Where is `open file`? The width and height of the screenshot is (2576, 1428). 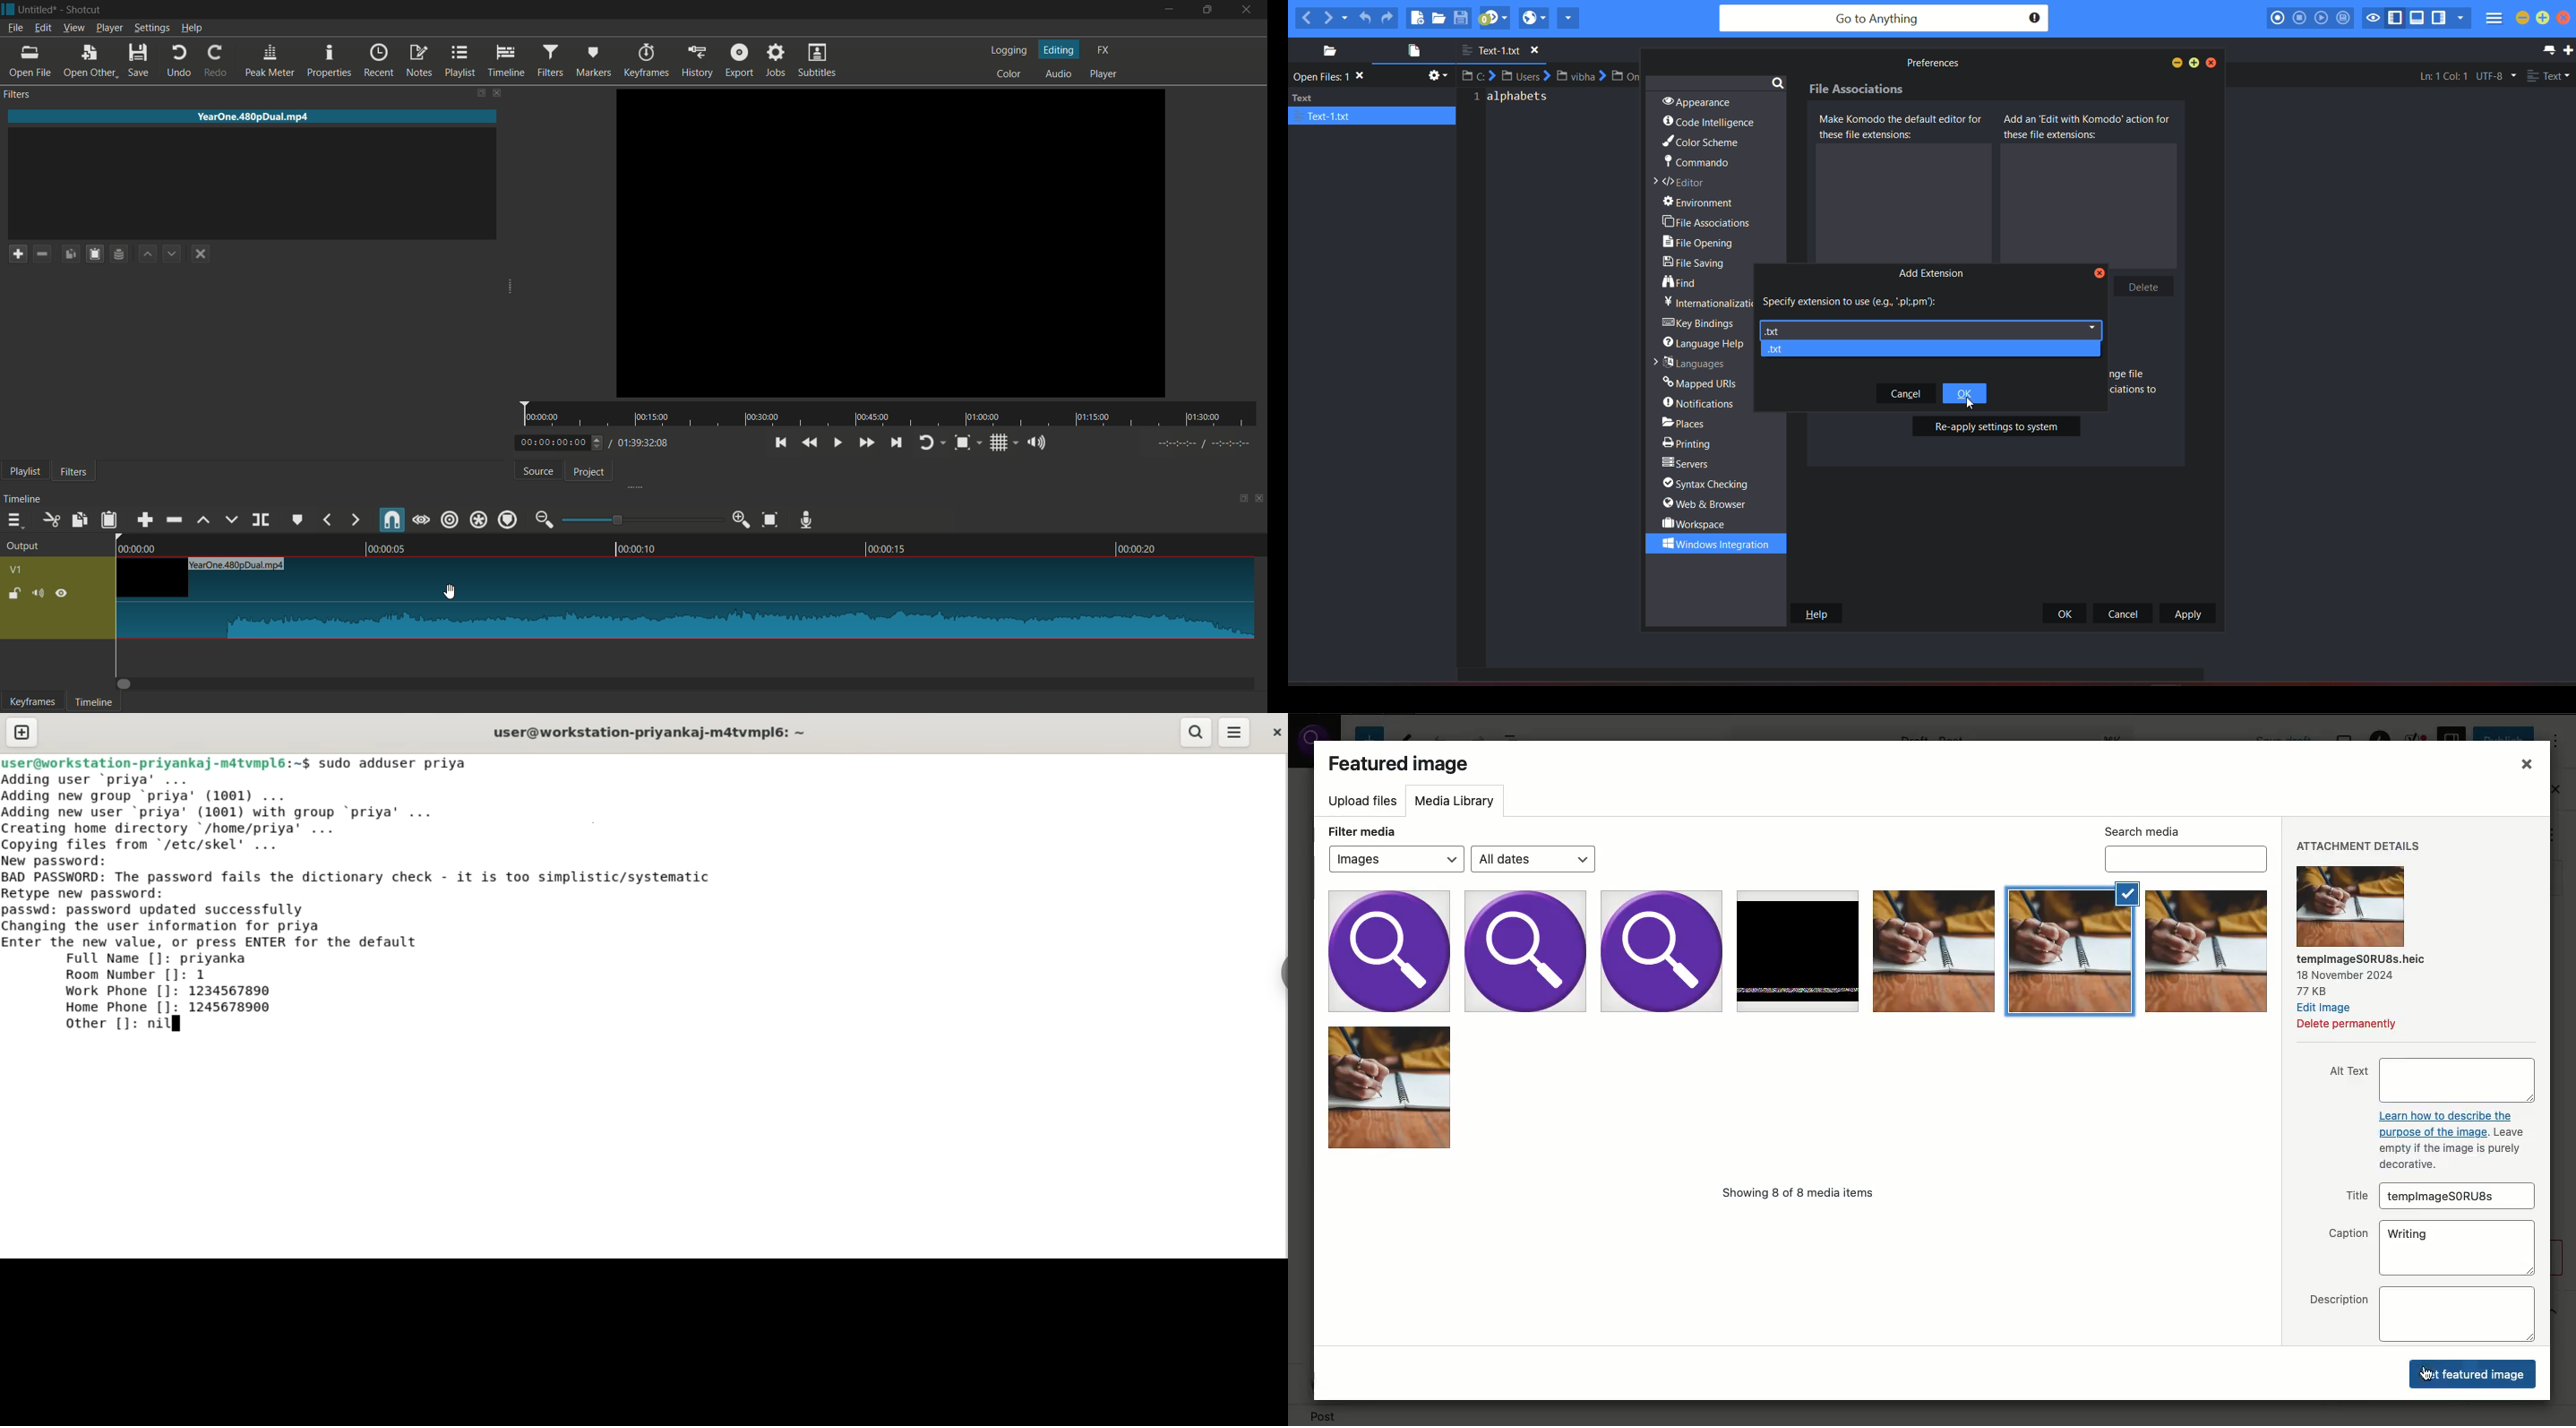 open file is located at coordinates (30, 61).